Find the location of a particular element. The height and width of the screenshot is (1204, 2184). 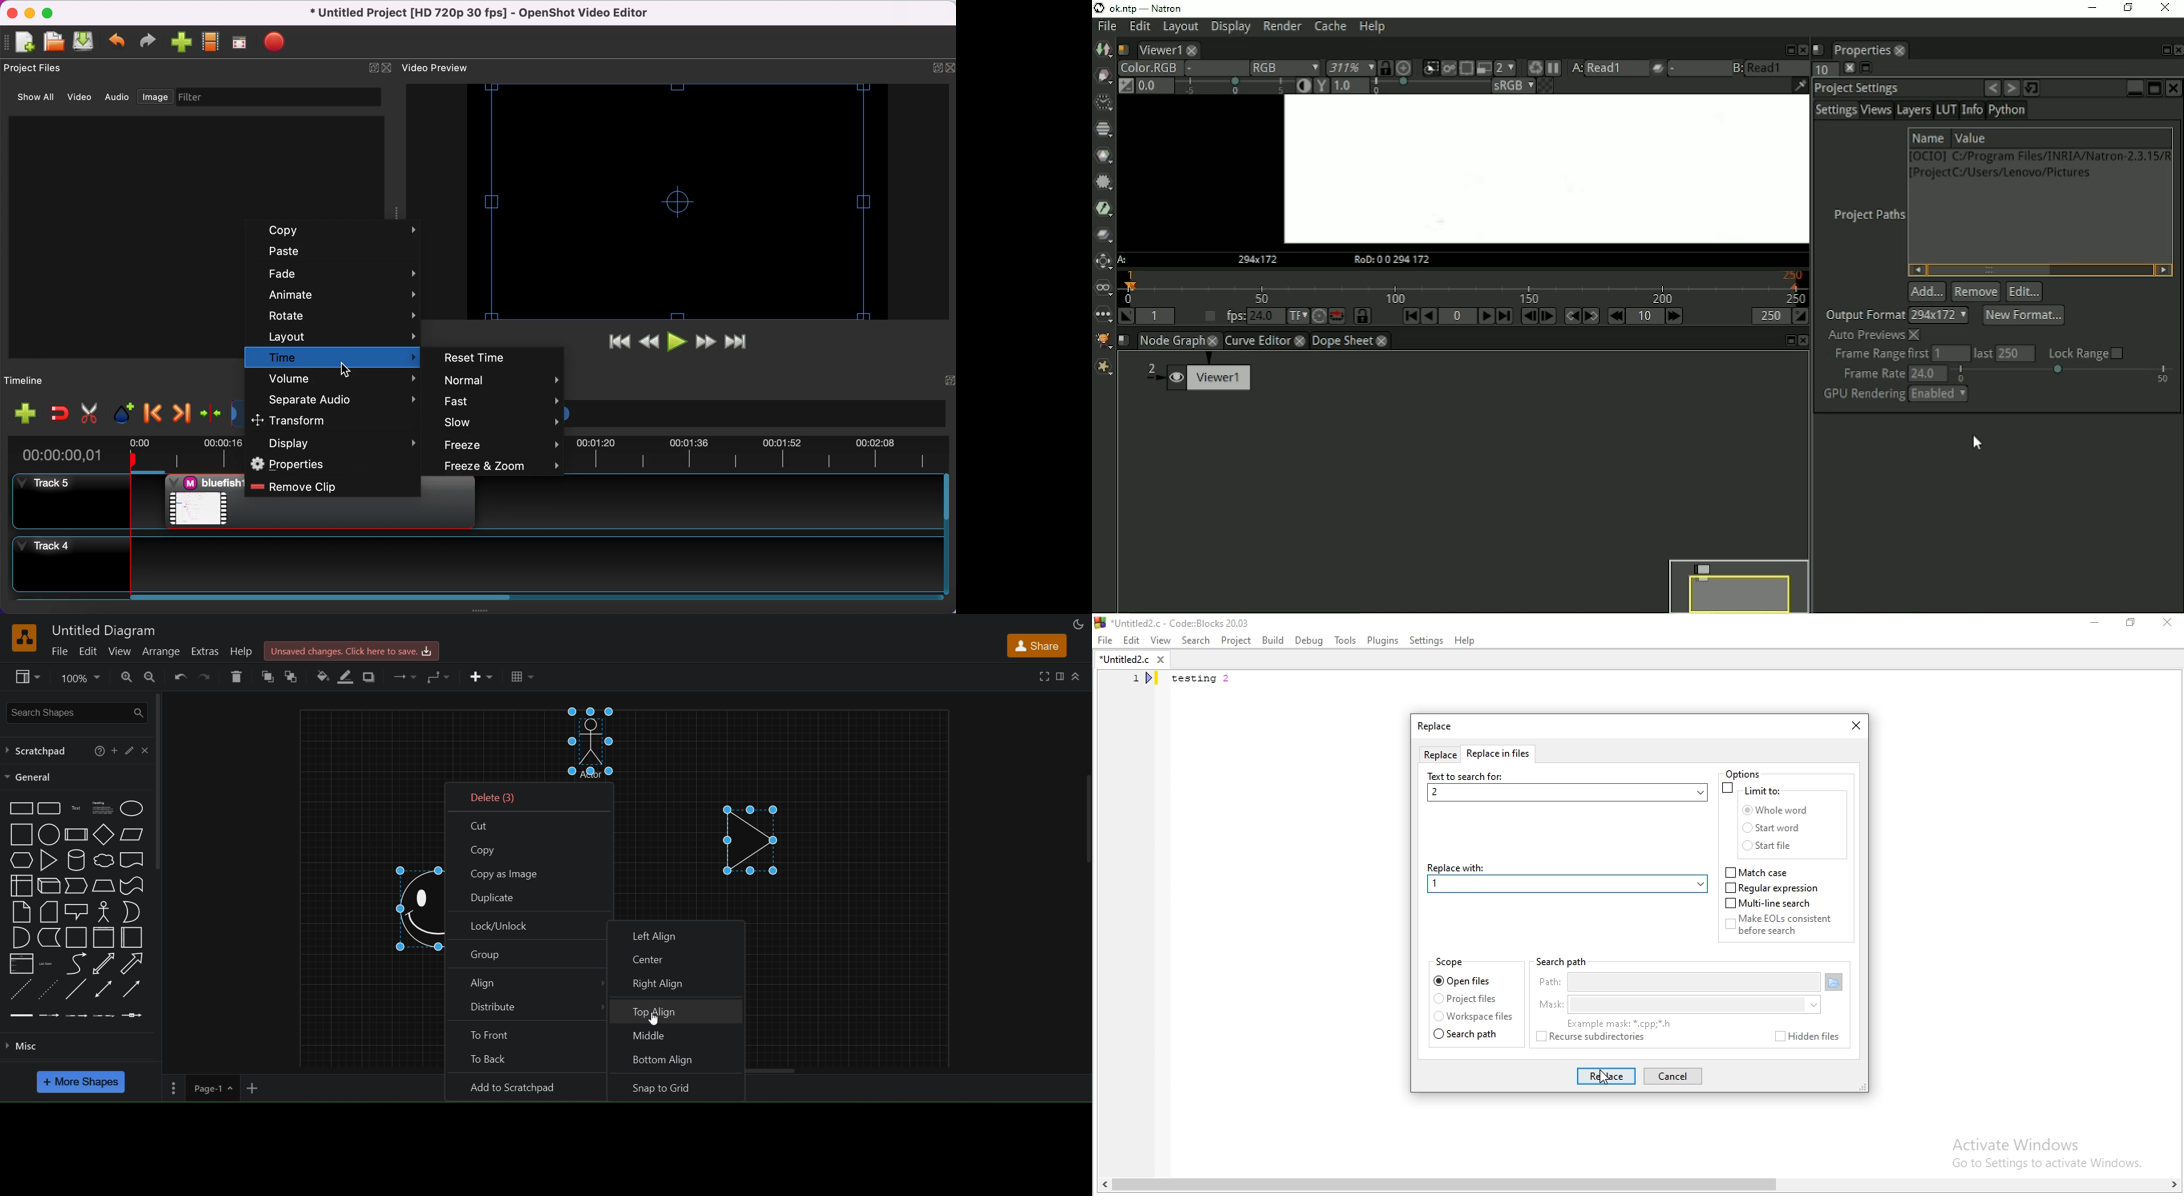

copy  is located at coordinates (528, 849).